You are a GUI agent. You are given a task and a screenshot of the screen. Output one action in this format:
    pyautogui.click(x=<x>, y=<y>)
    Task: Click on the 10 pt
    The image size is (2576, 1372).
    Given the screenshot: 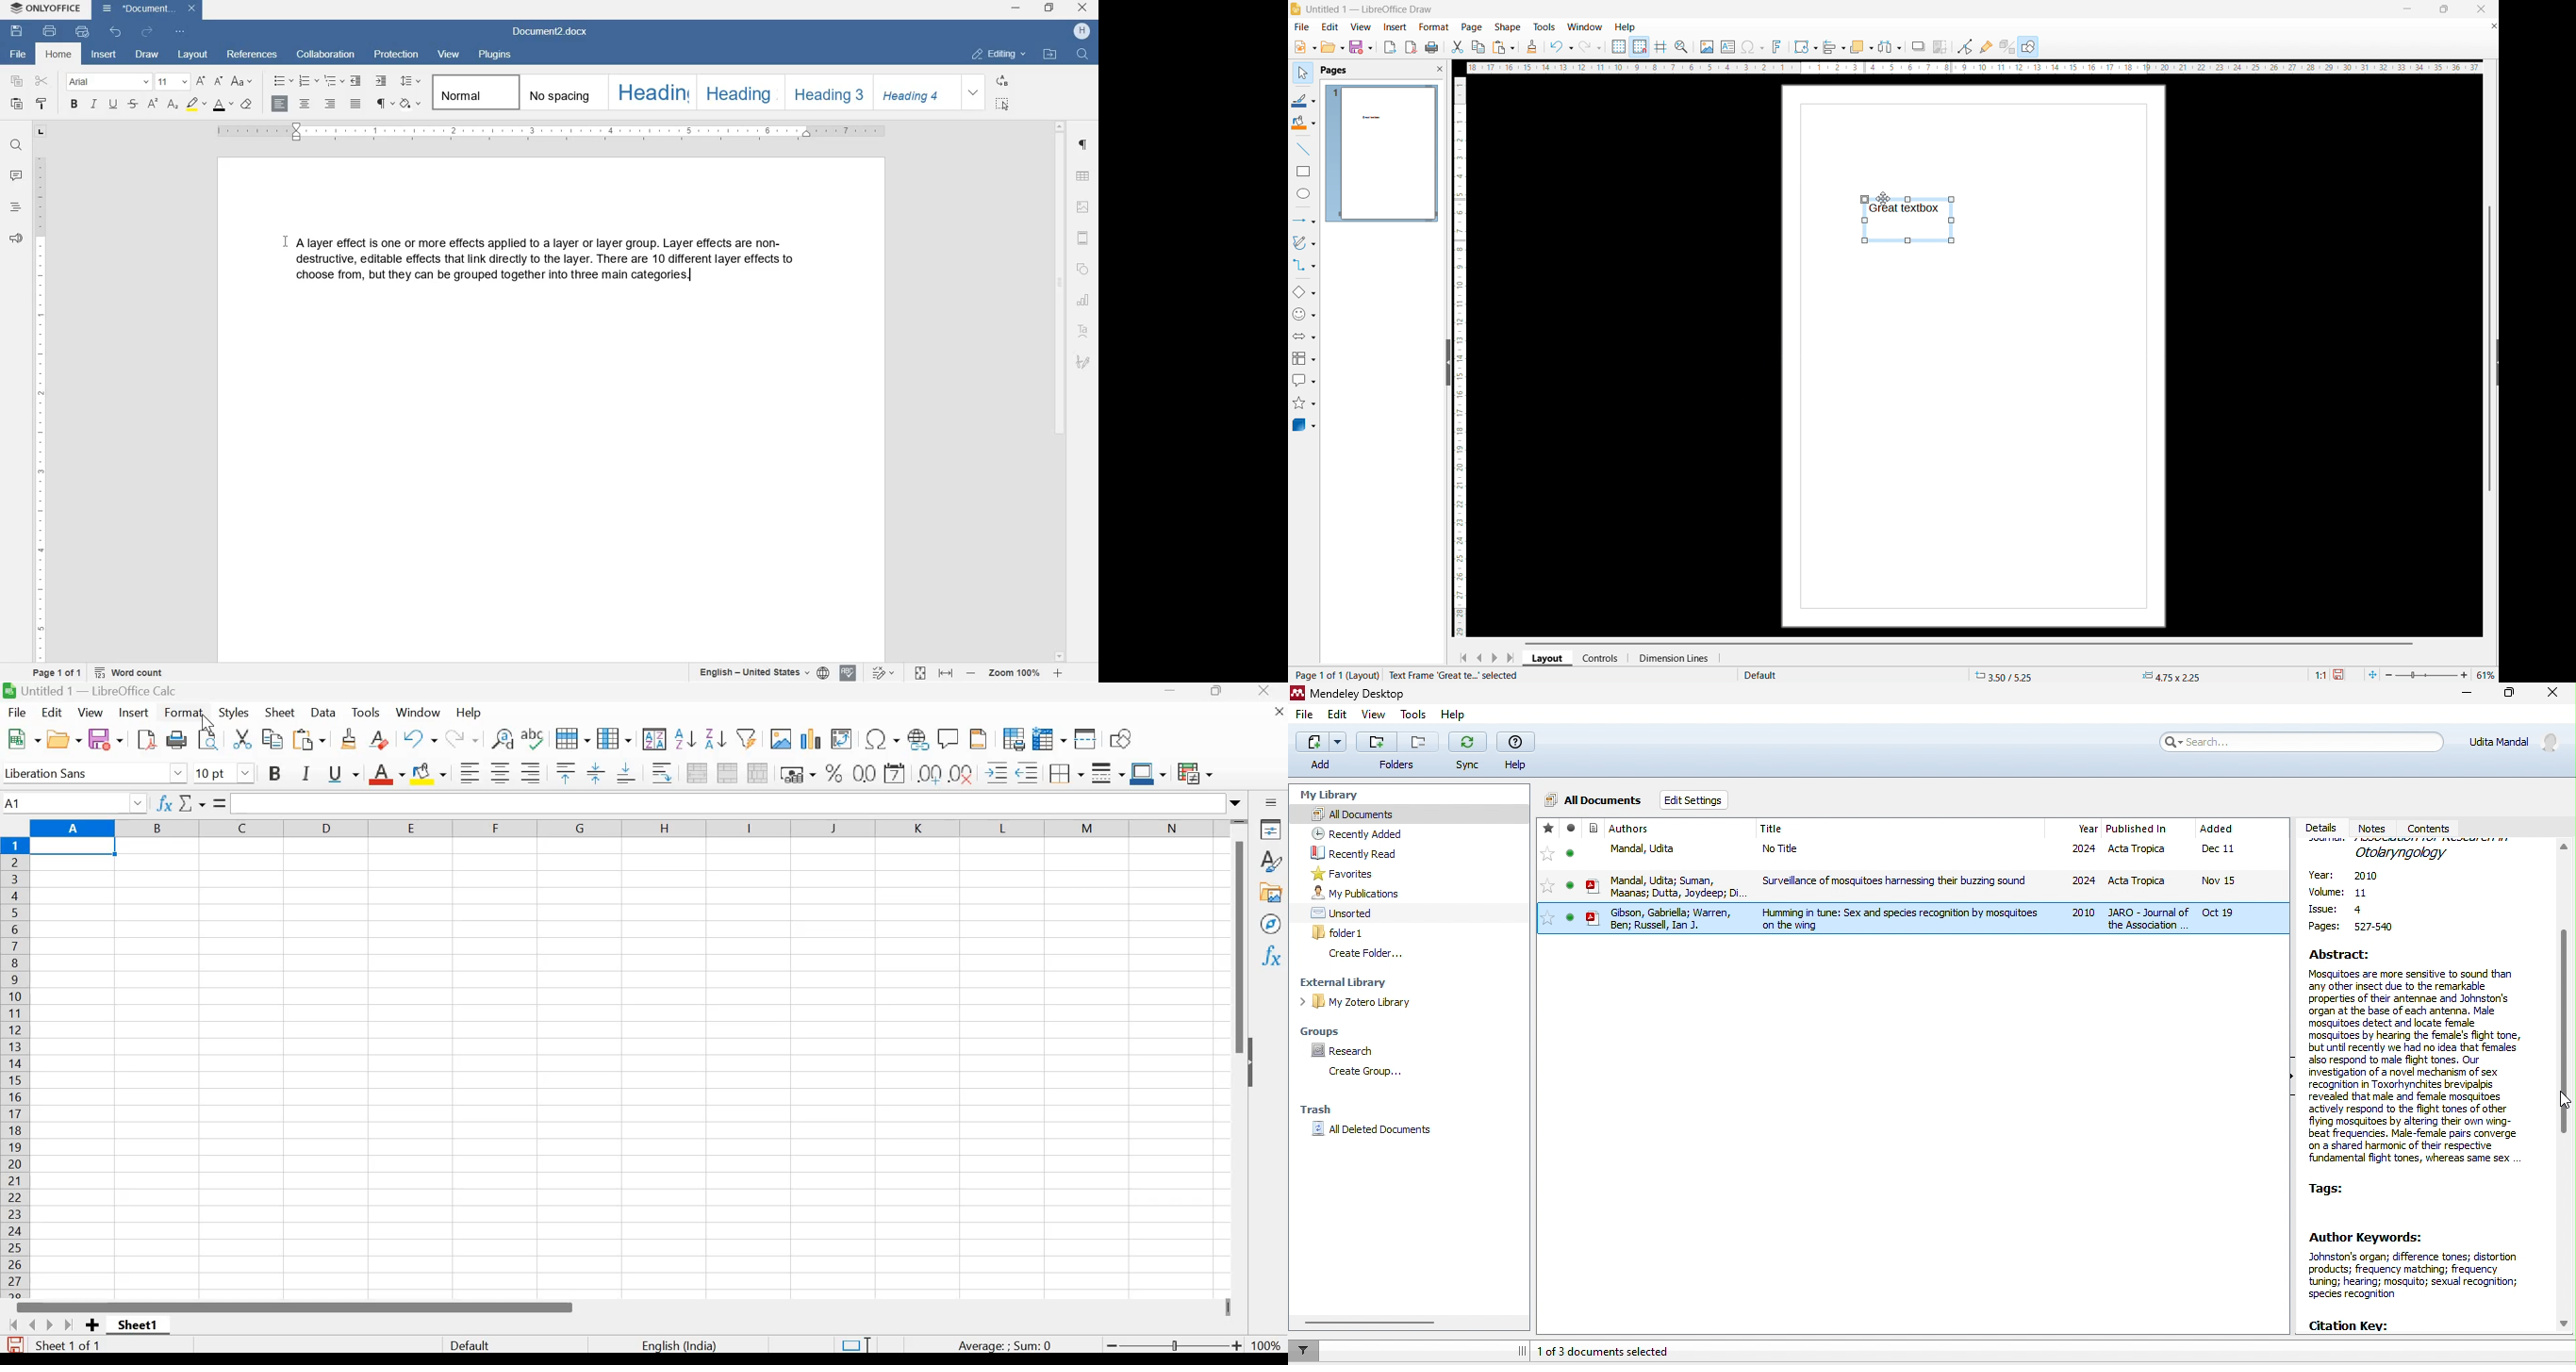 What is the action you would take?
    pyautogui.click(x=225, y=772)
    